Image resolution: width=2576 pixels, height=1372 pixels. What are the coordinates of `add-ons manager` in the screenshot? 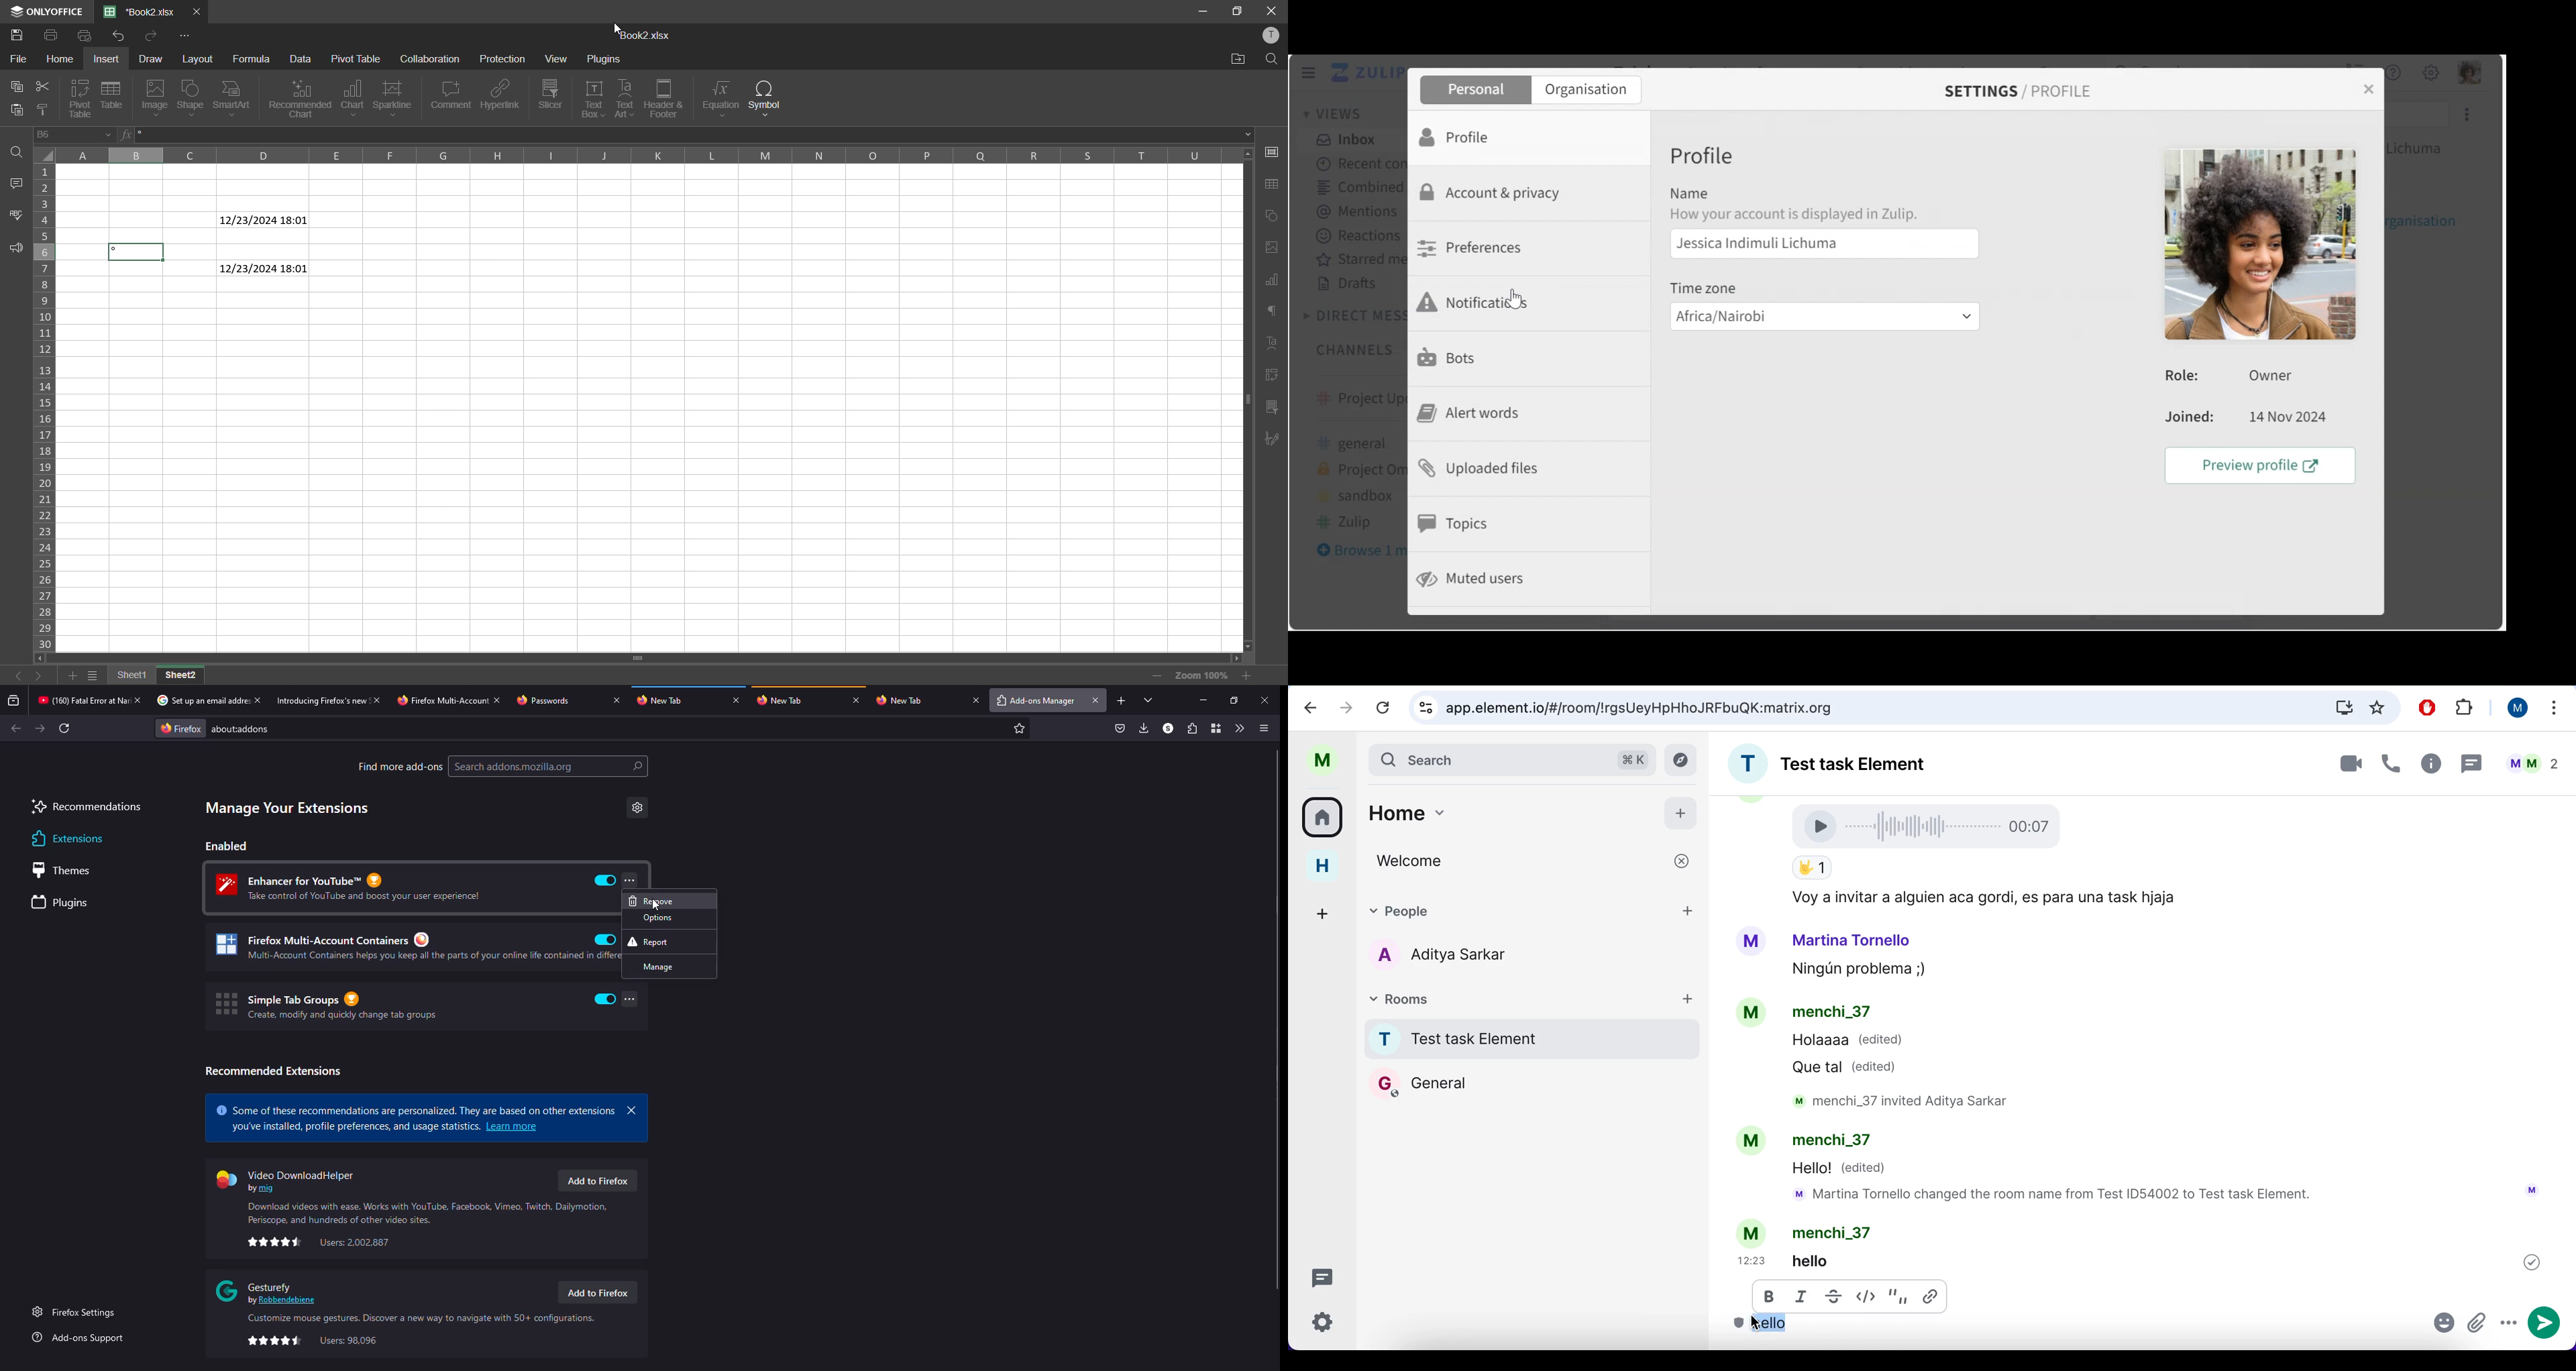 It's located at (1034, 702).